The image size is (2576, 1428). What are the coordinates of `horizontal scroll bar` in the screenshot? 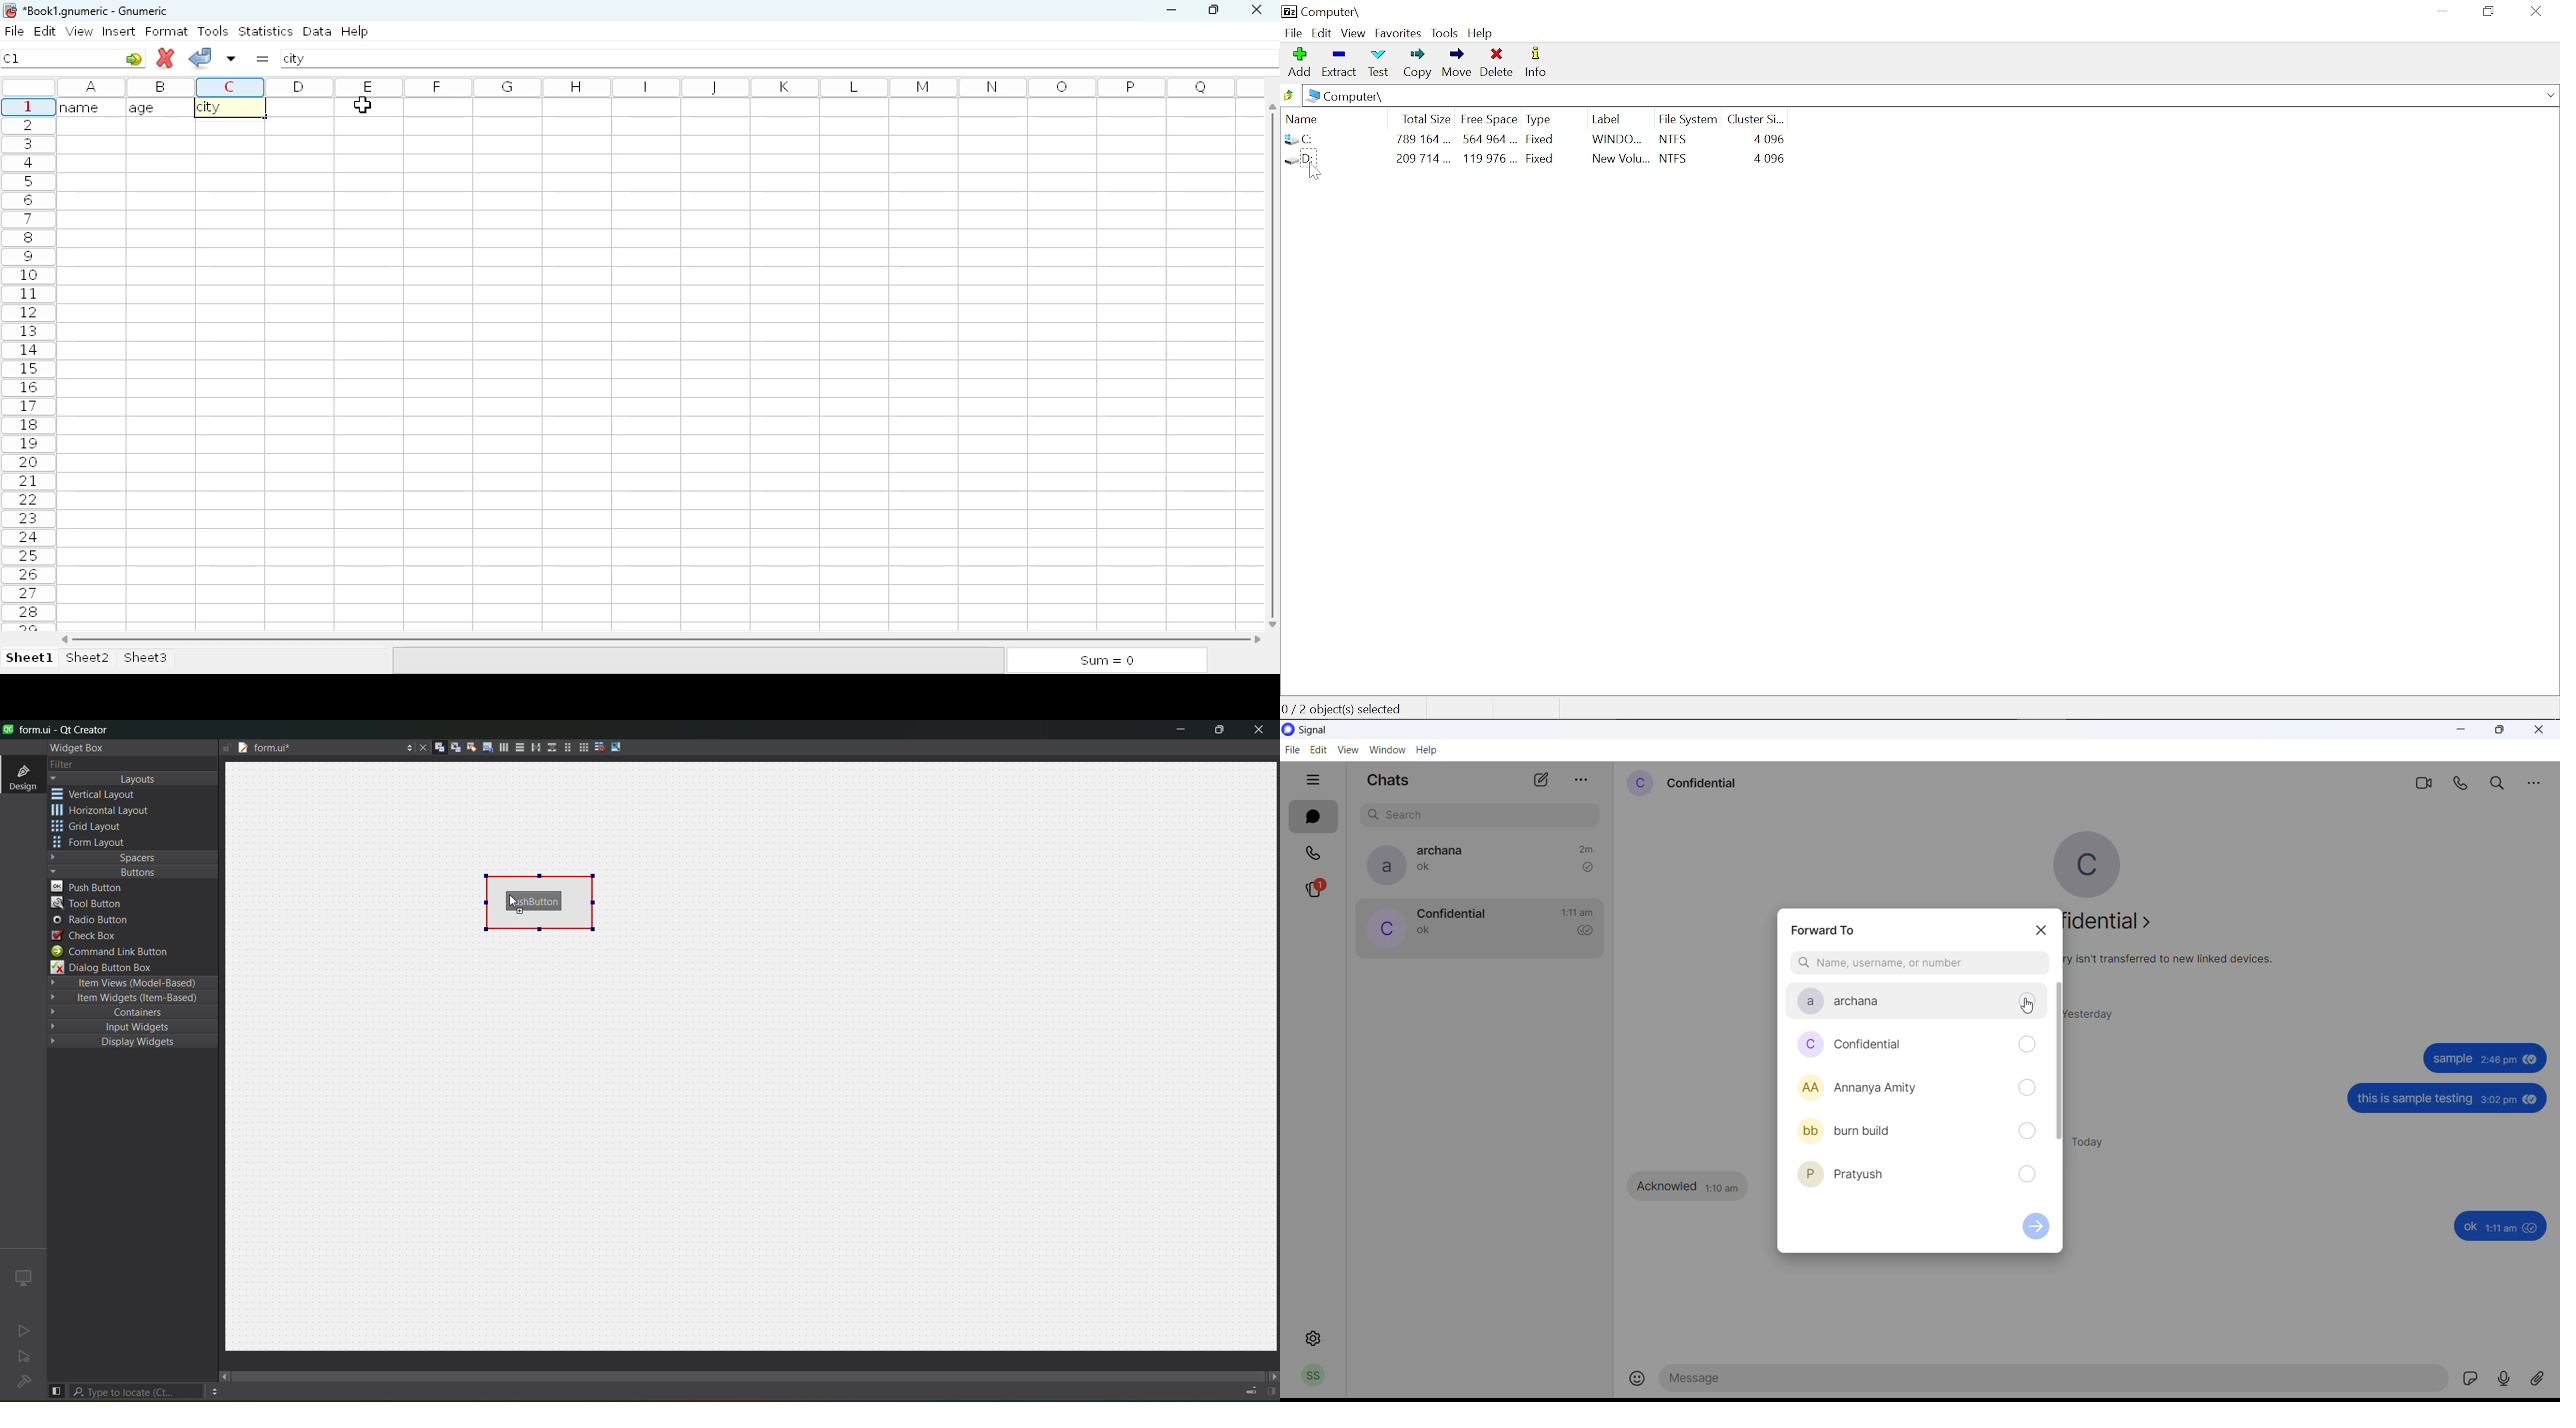 It's located at (661, 640).